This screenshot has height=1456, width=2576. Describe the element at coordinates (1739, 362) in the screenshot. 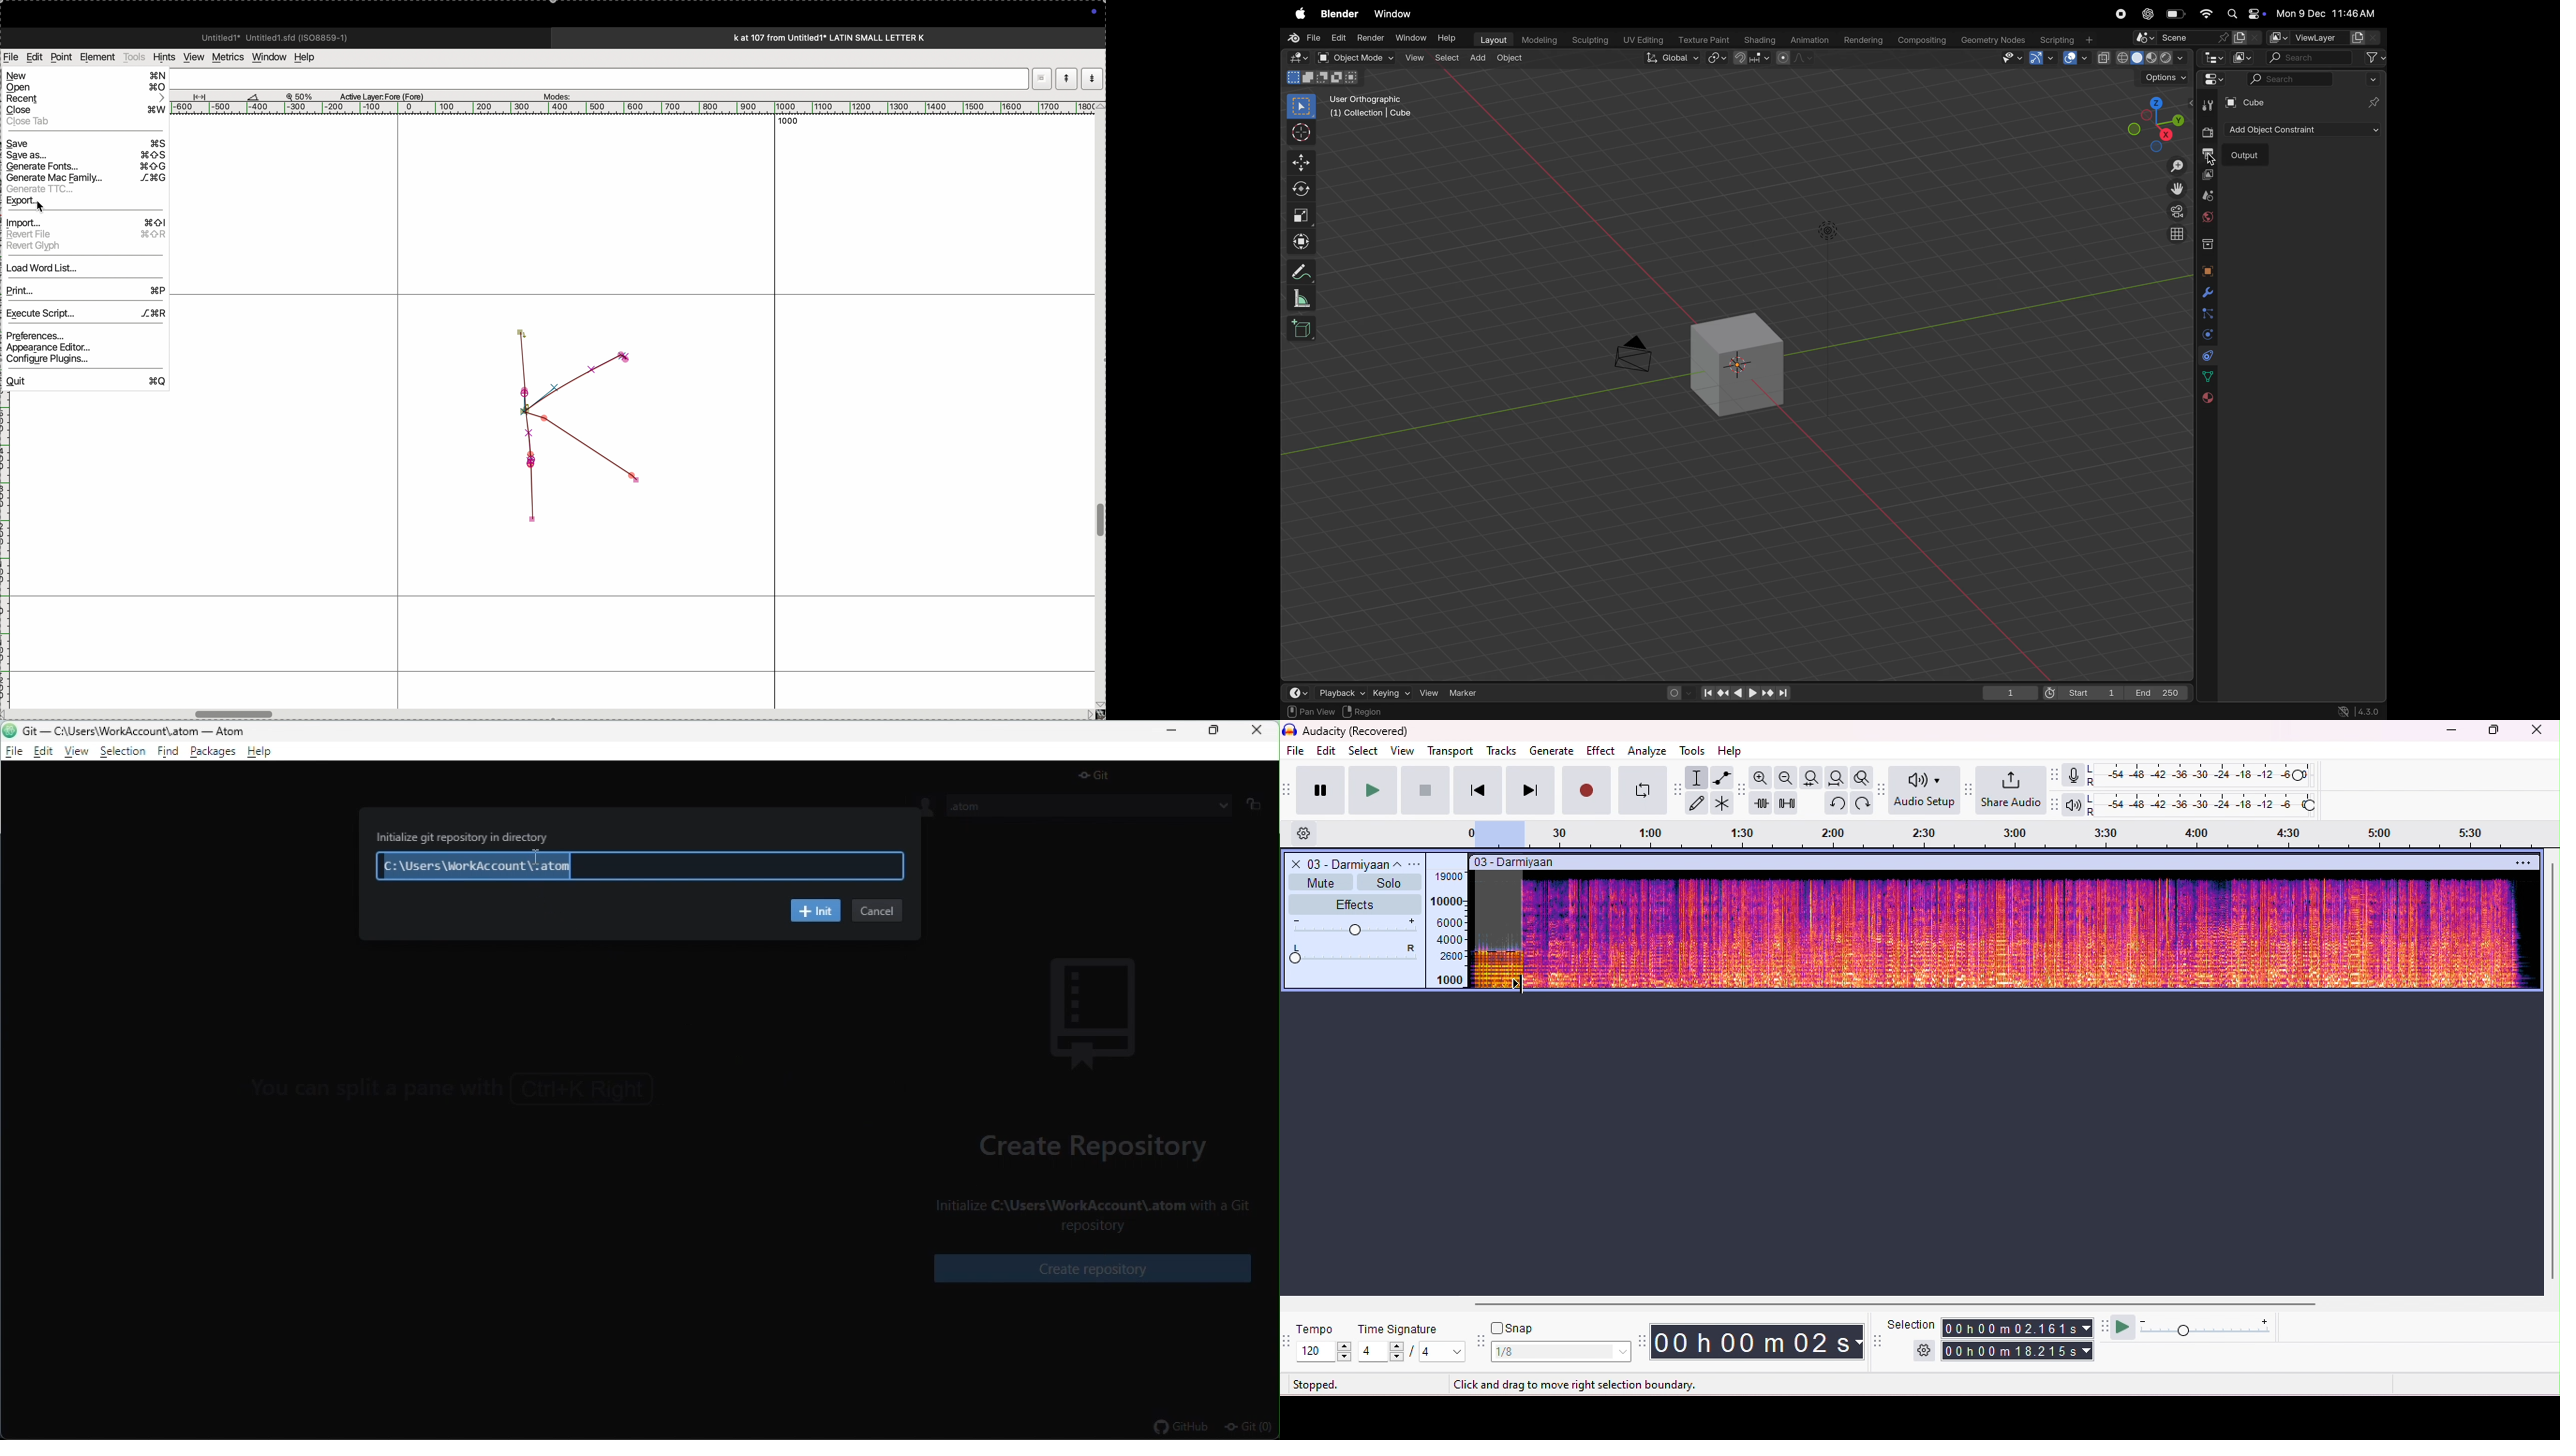

I see `cube` at that location.